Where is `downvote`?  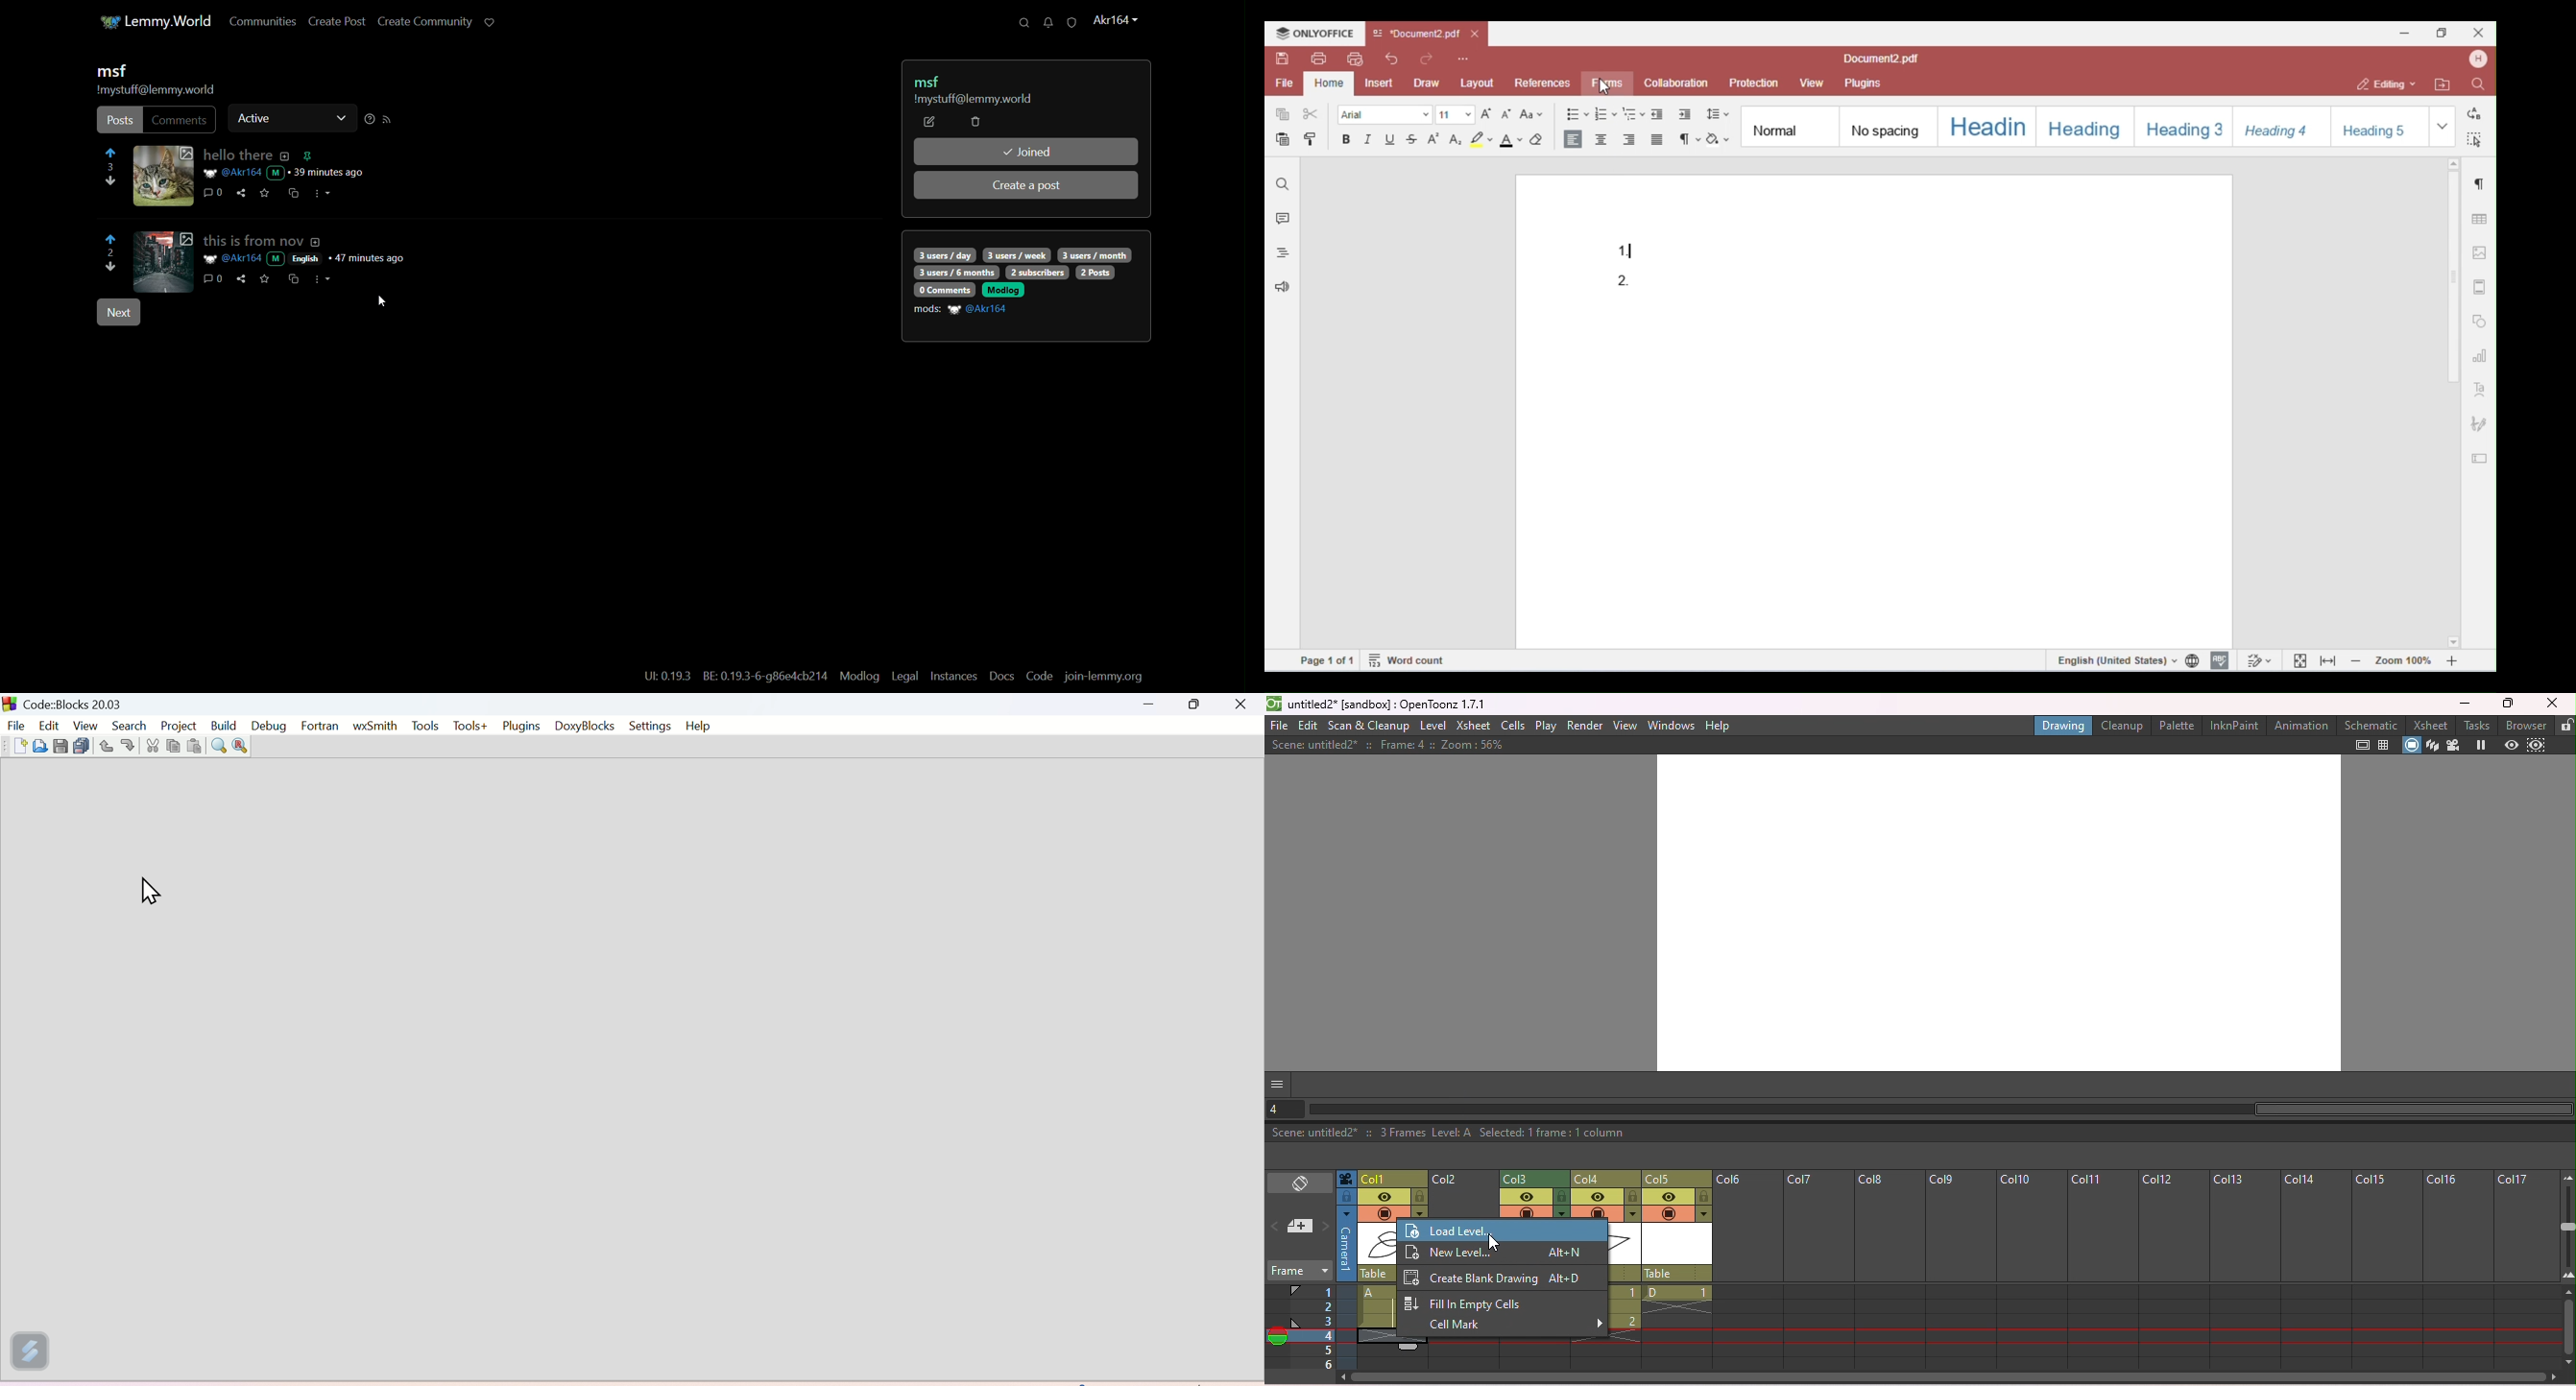 downvote is located at coordinates (112, 268).